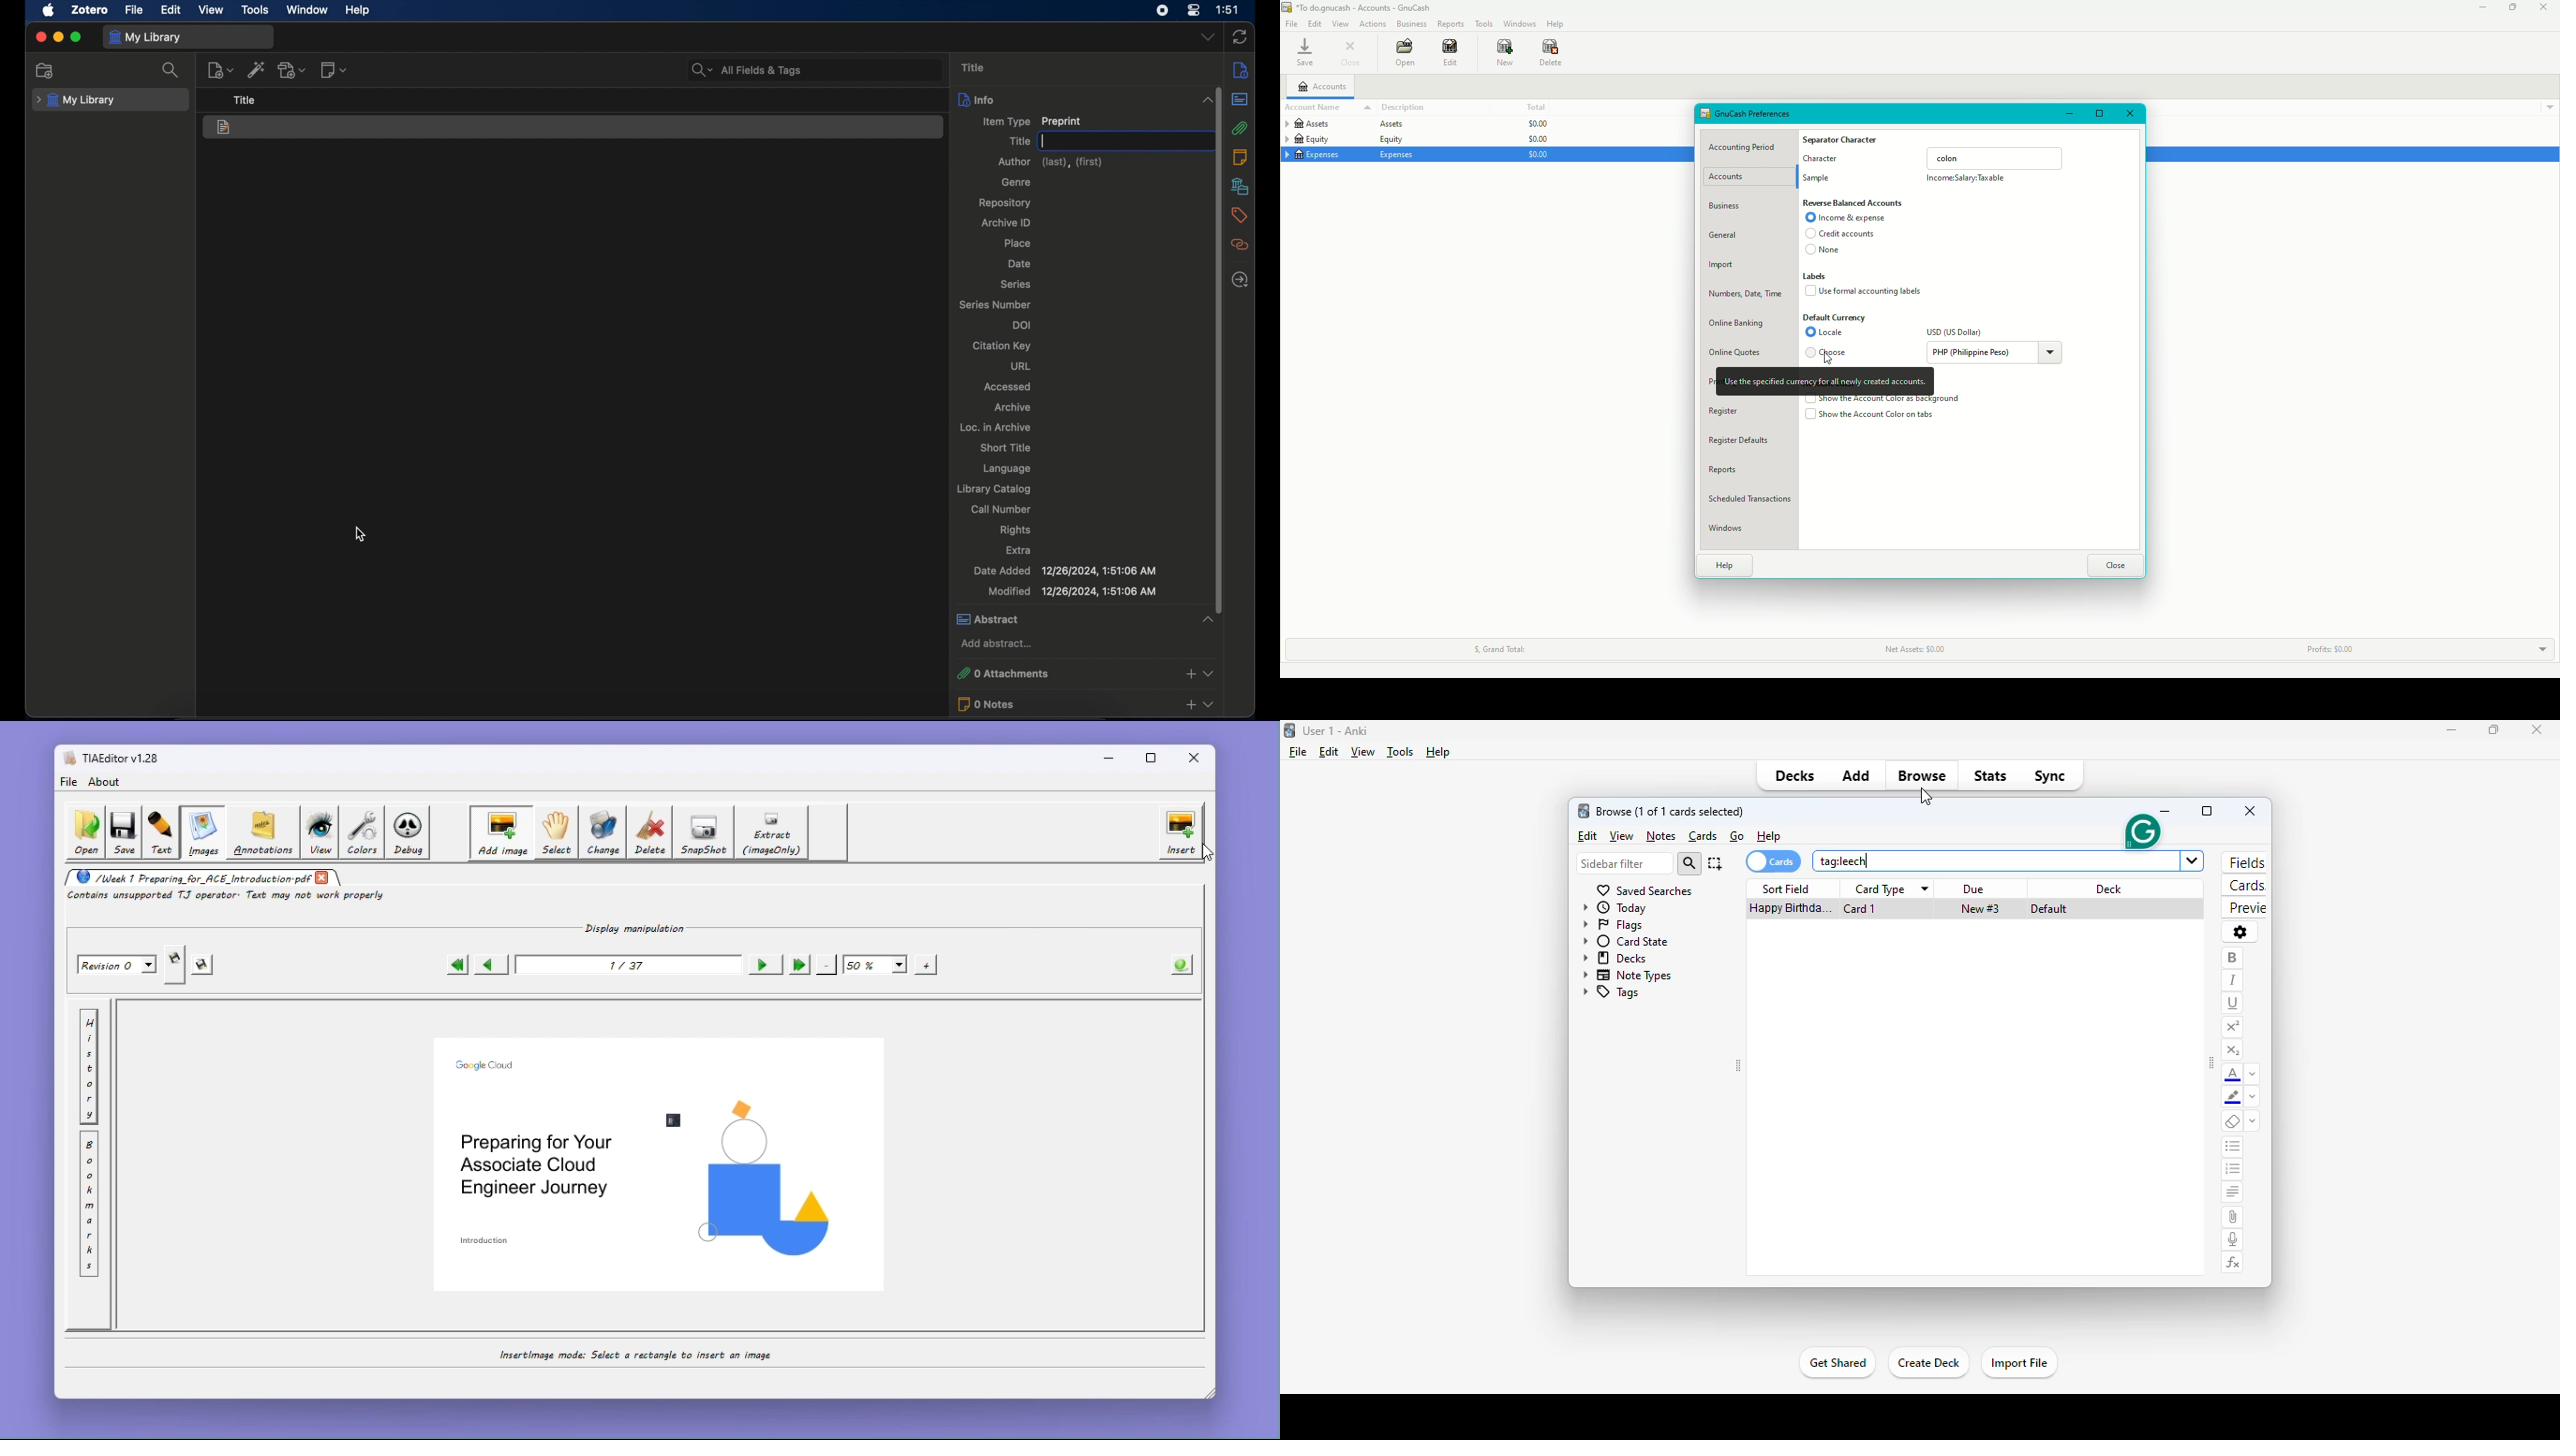 The height and width of the screenshot is (1456, 2576). Describe the element at coordinates (255, 10) in the screenshot. I see `tools` at that location.